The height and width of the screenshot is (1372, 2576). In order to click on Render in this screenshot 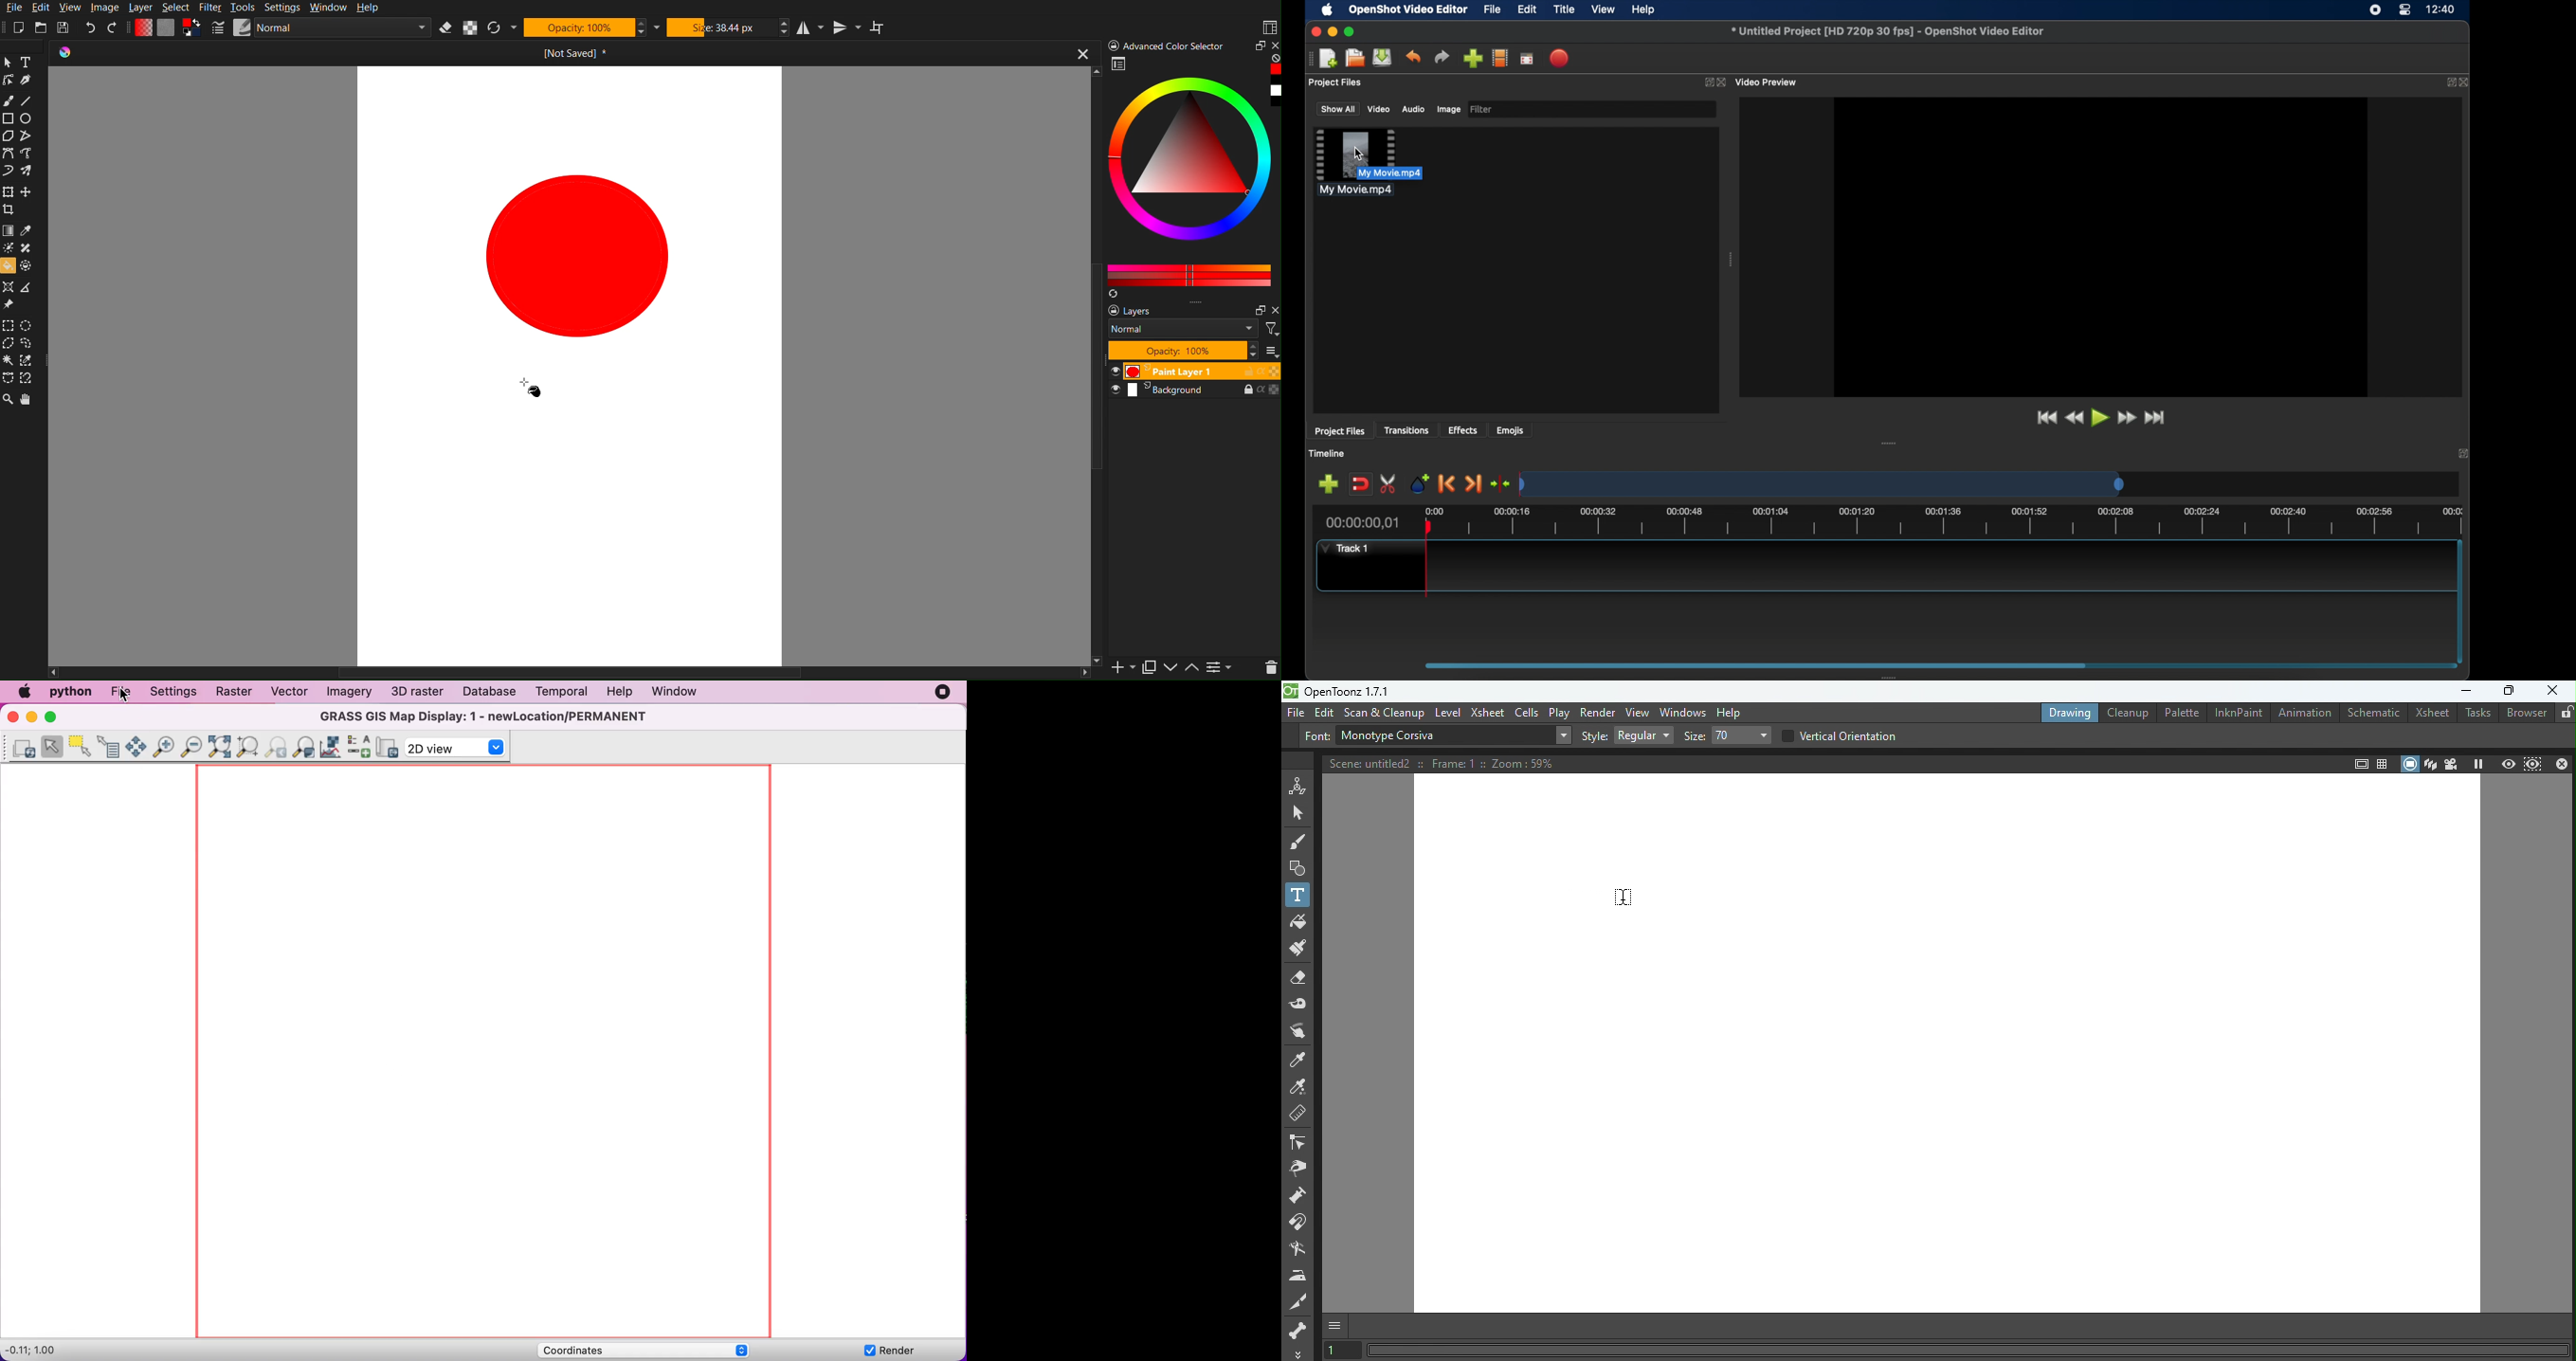, I will do `click(1600, 714)`.